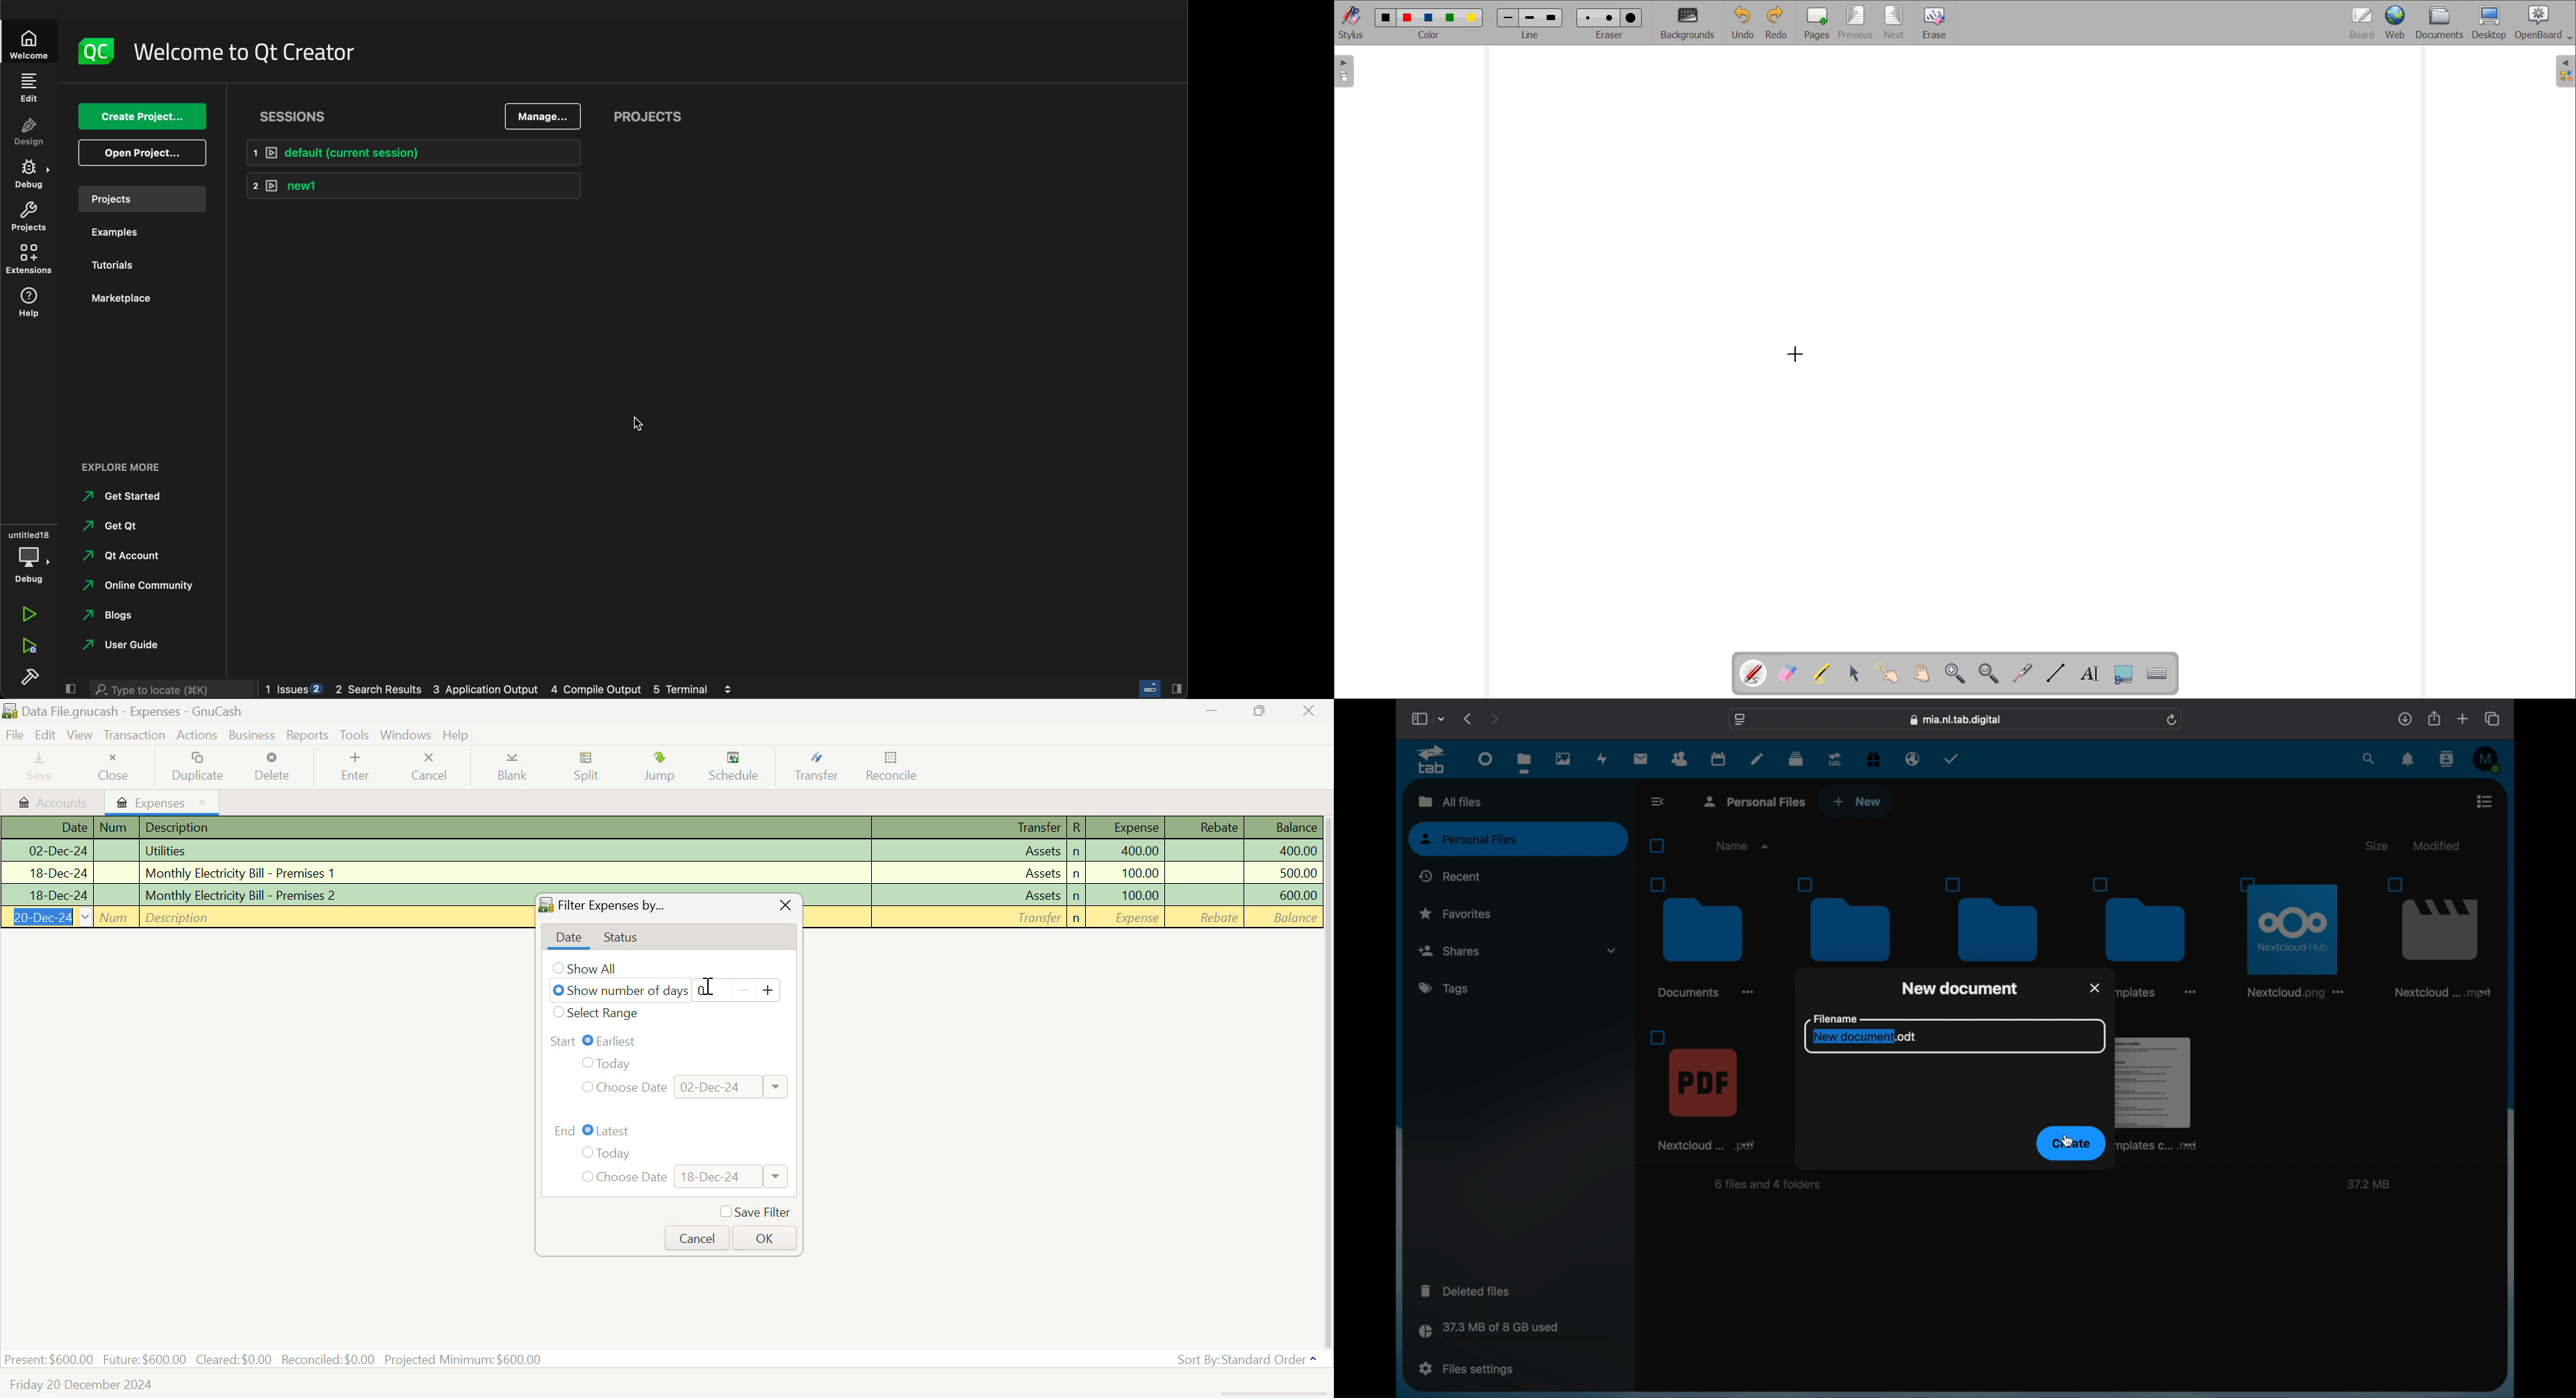 This screenshot has height=1400, width=2576. Describe the element at coordinates (126, 299) in the screenshot. I see `marketplace` at that location.